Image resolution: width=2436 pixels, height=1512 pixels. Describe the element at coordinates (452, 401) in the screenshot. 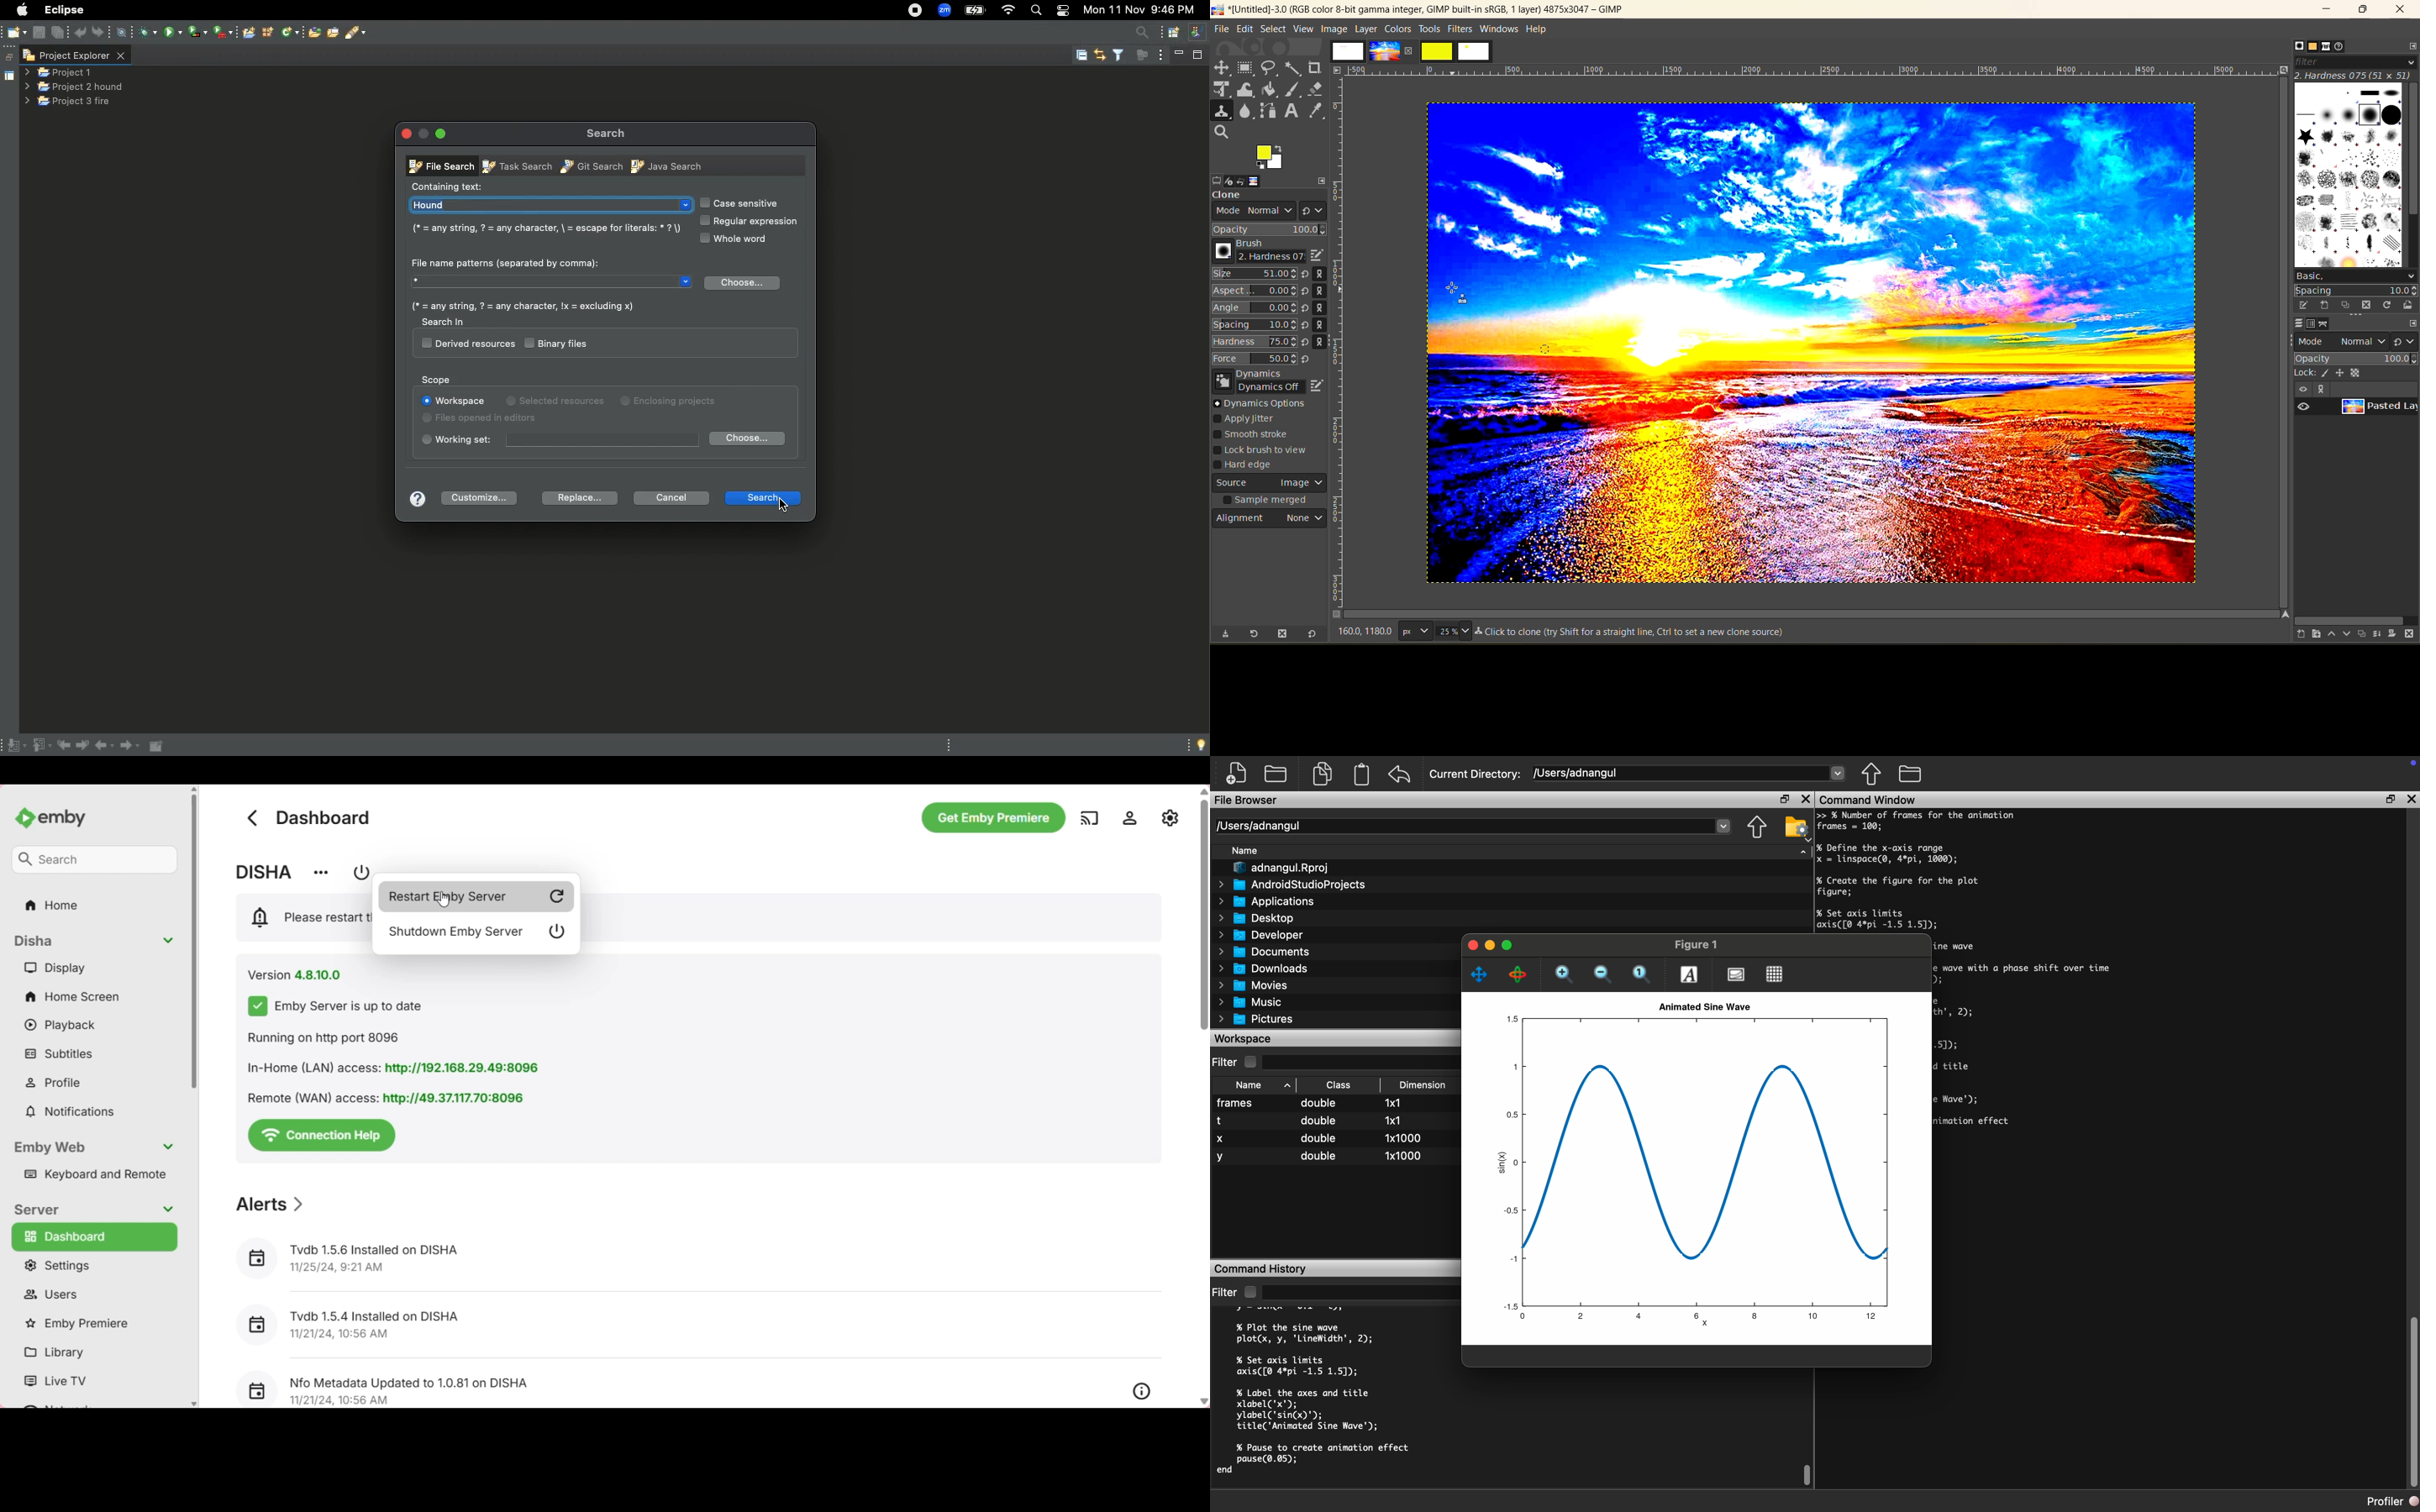

I see `Workspace` at that location.